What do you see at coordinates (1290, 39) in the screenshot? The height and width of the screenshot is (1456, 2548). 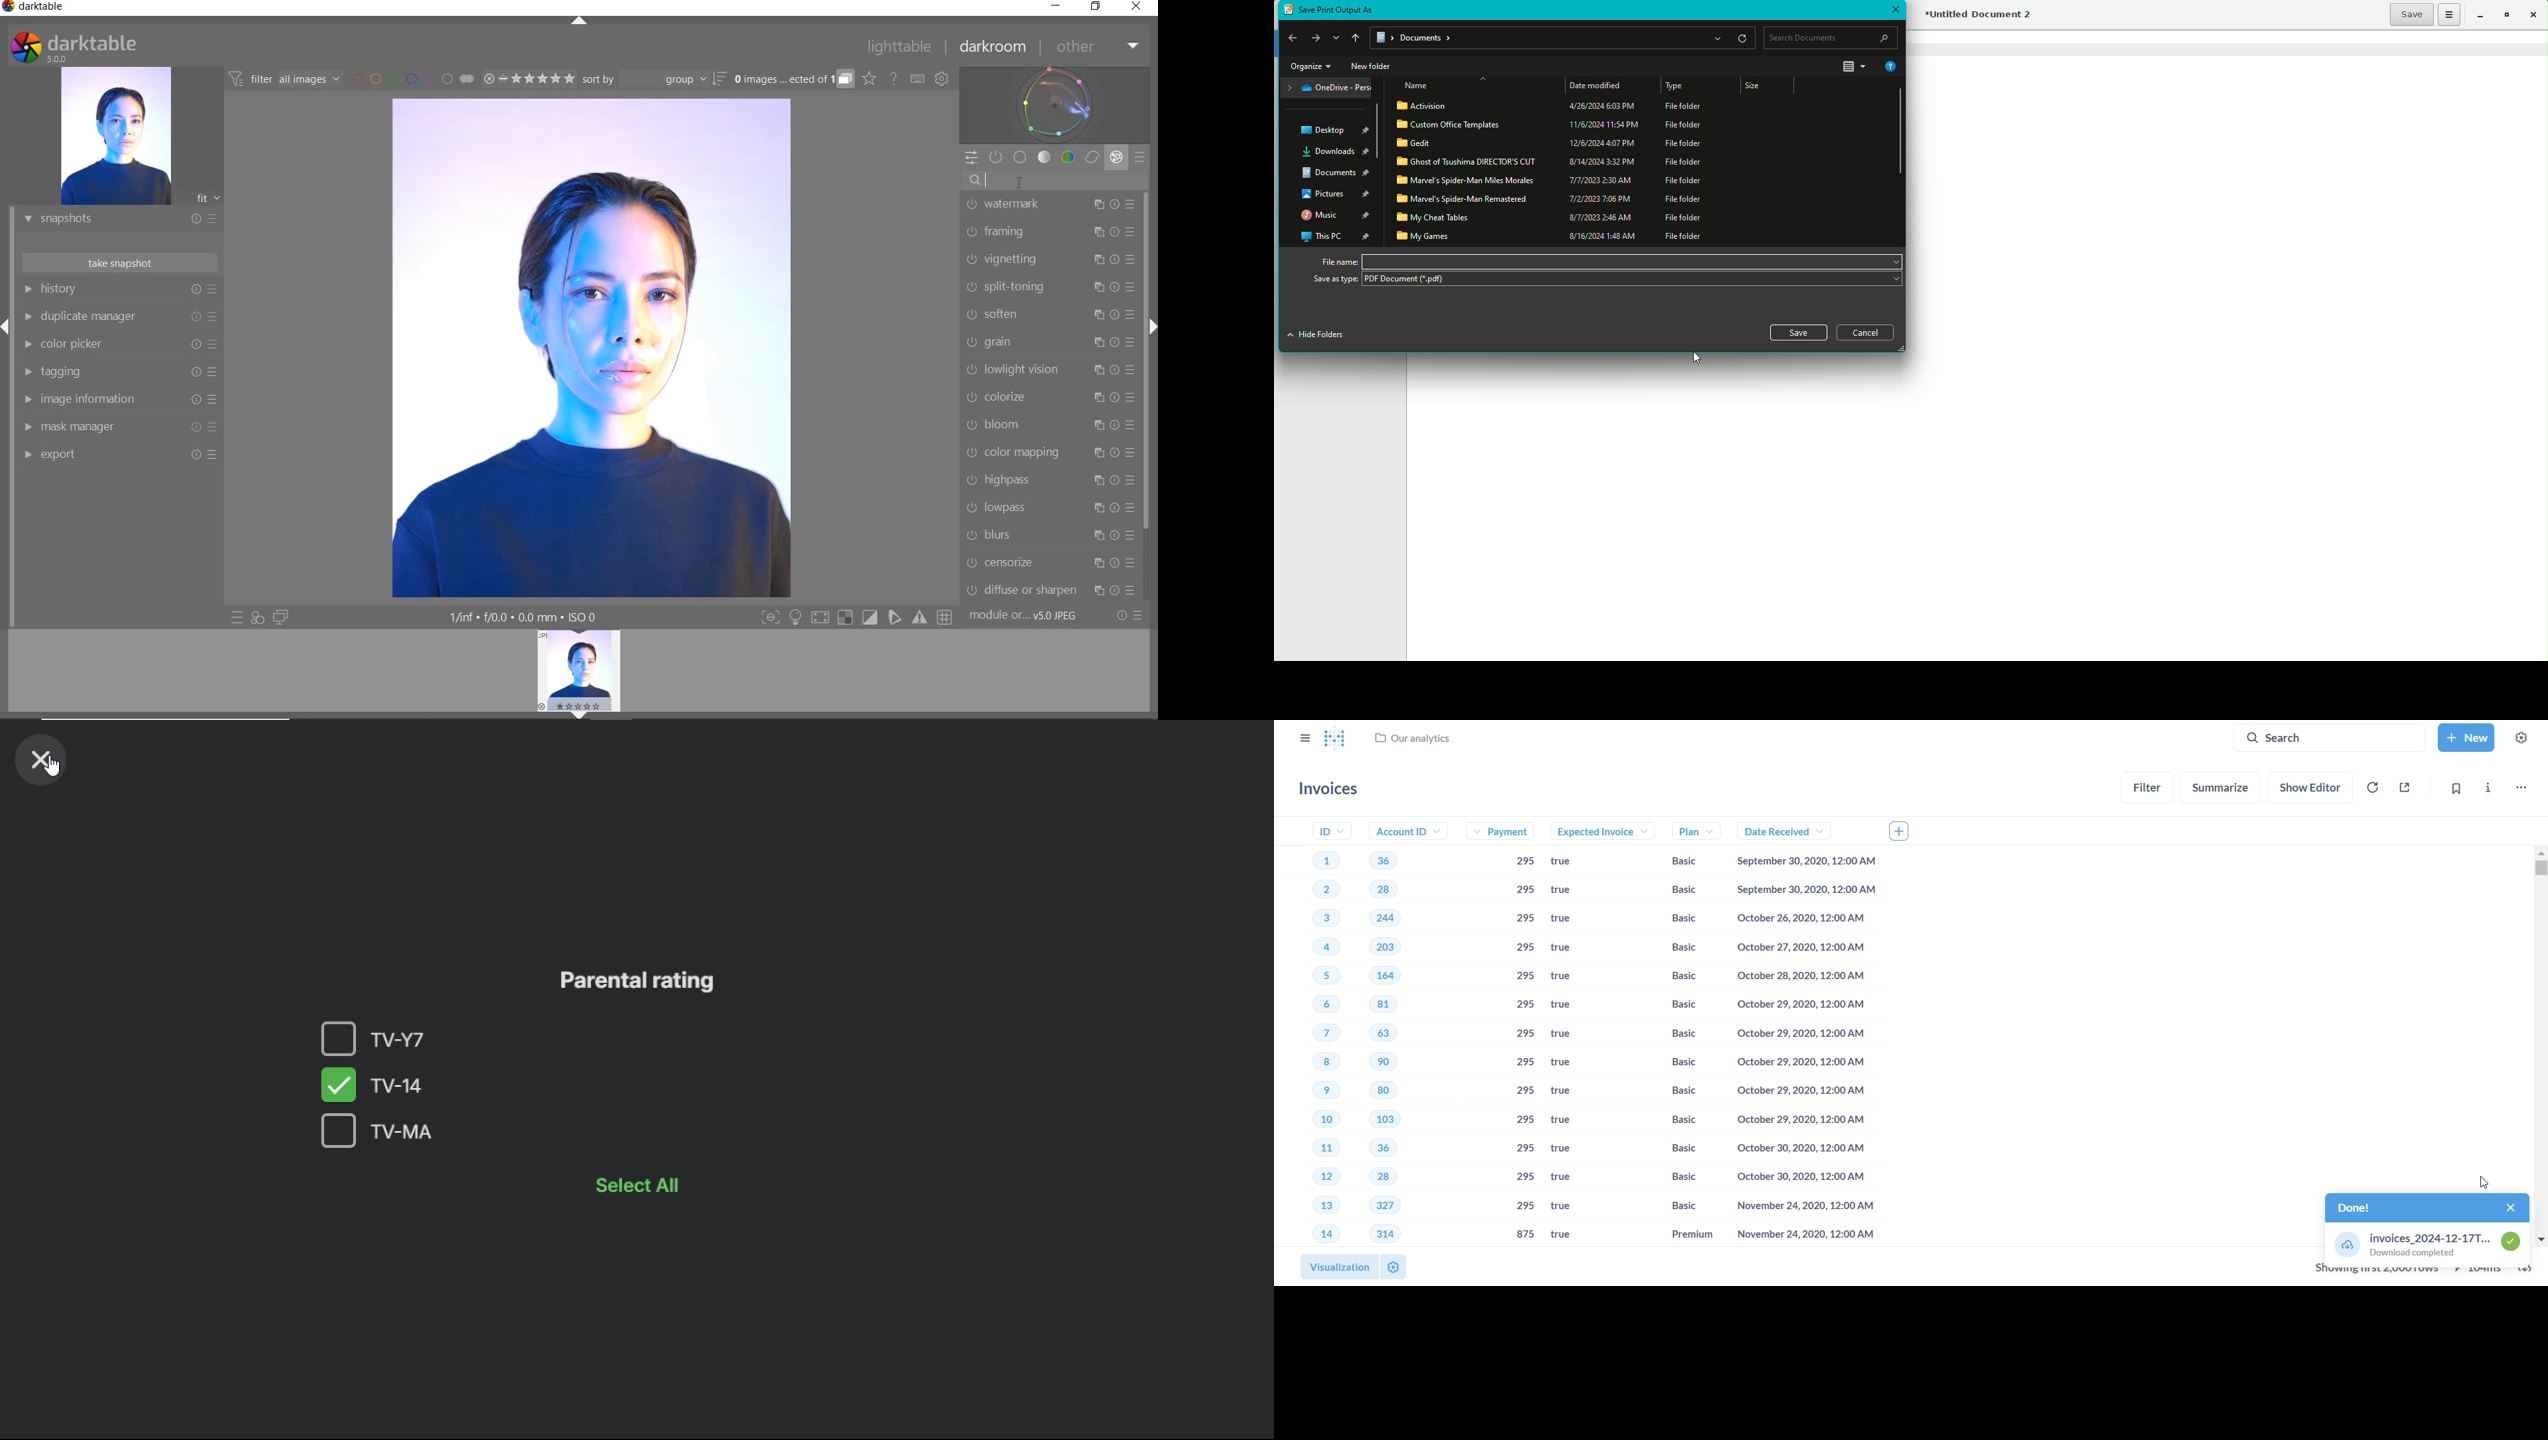 I see `Back` at bounding box center [1290, 39].